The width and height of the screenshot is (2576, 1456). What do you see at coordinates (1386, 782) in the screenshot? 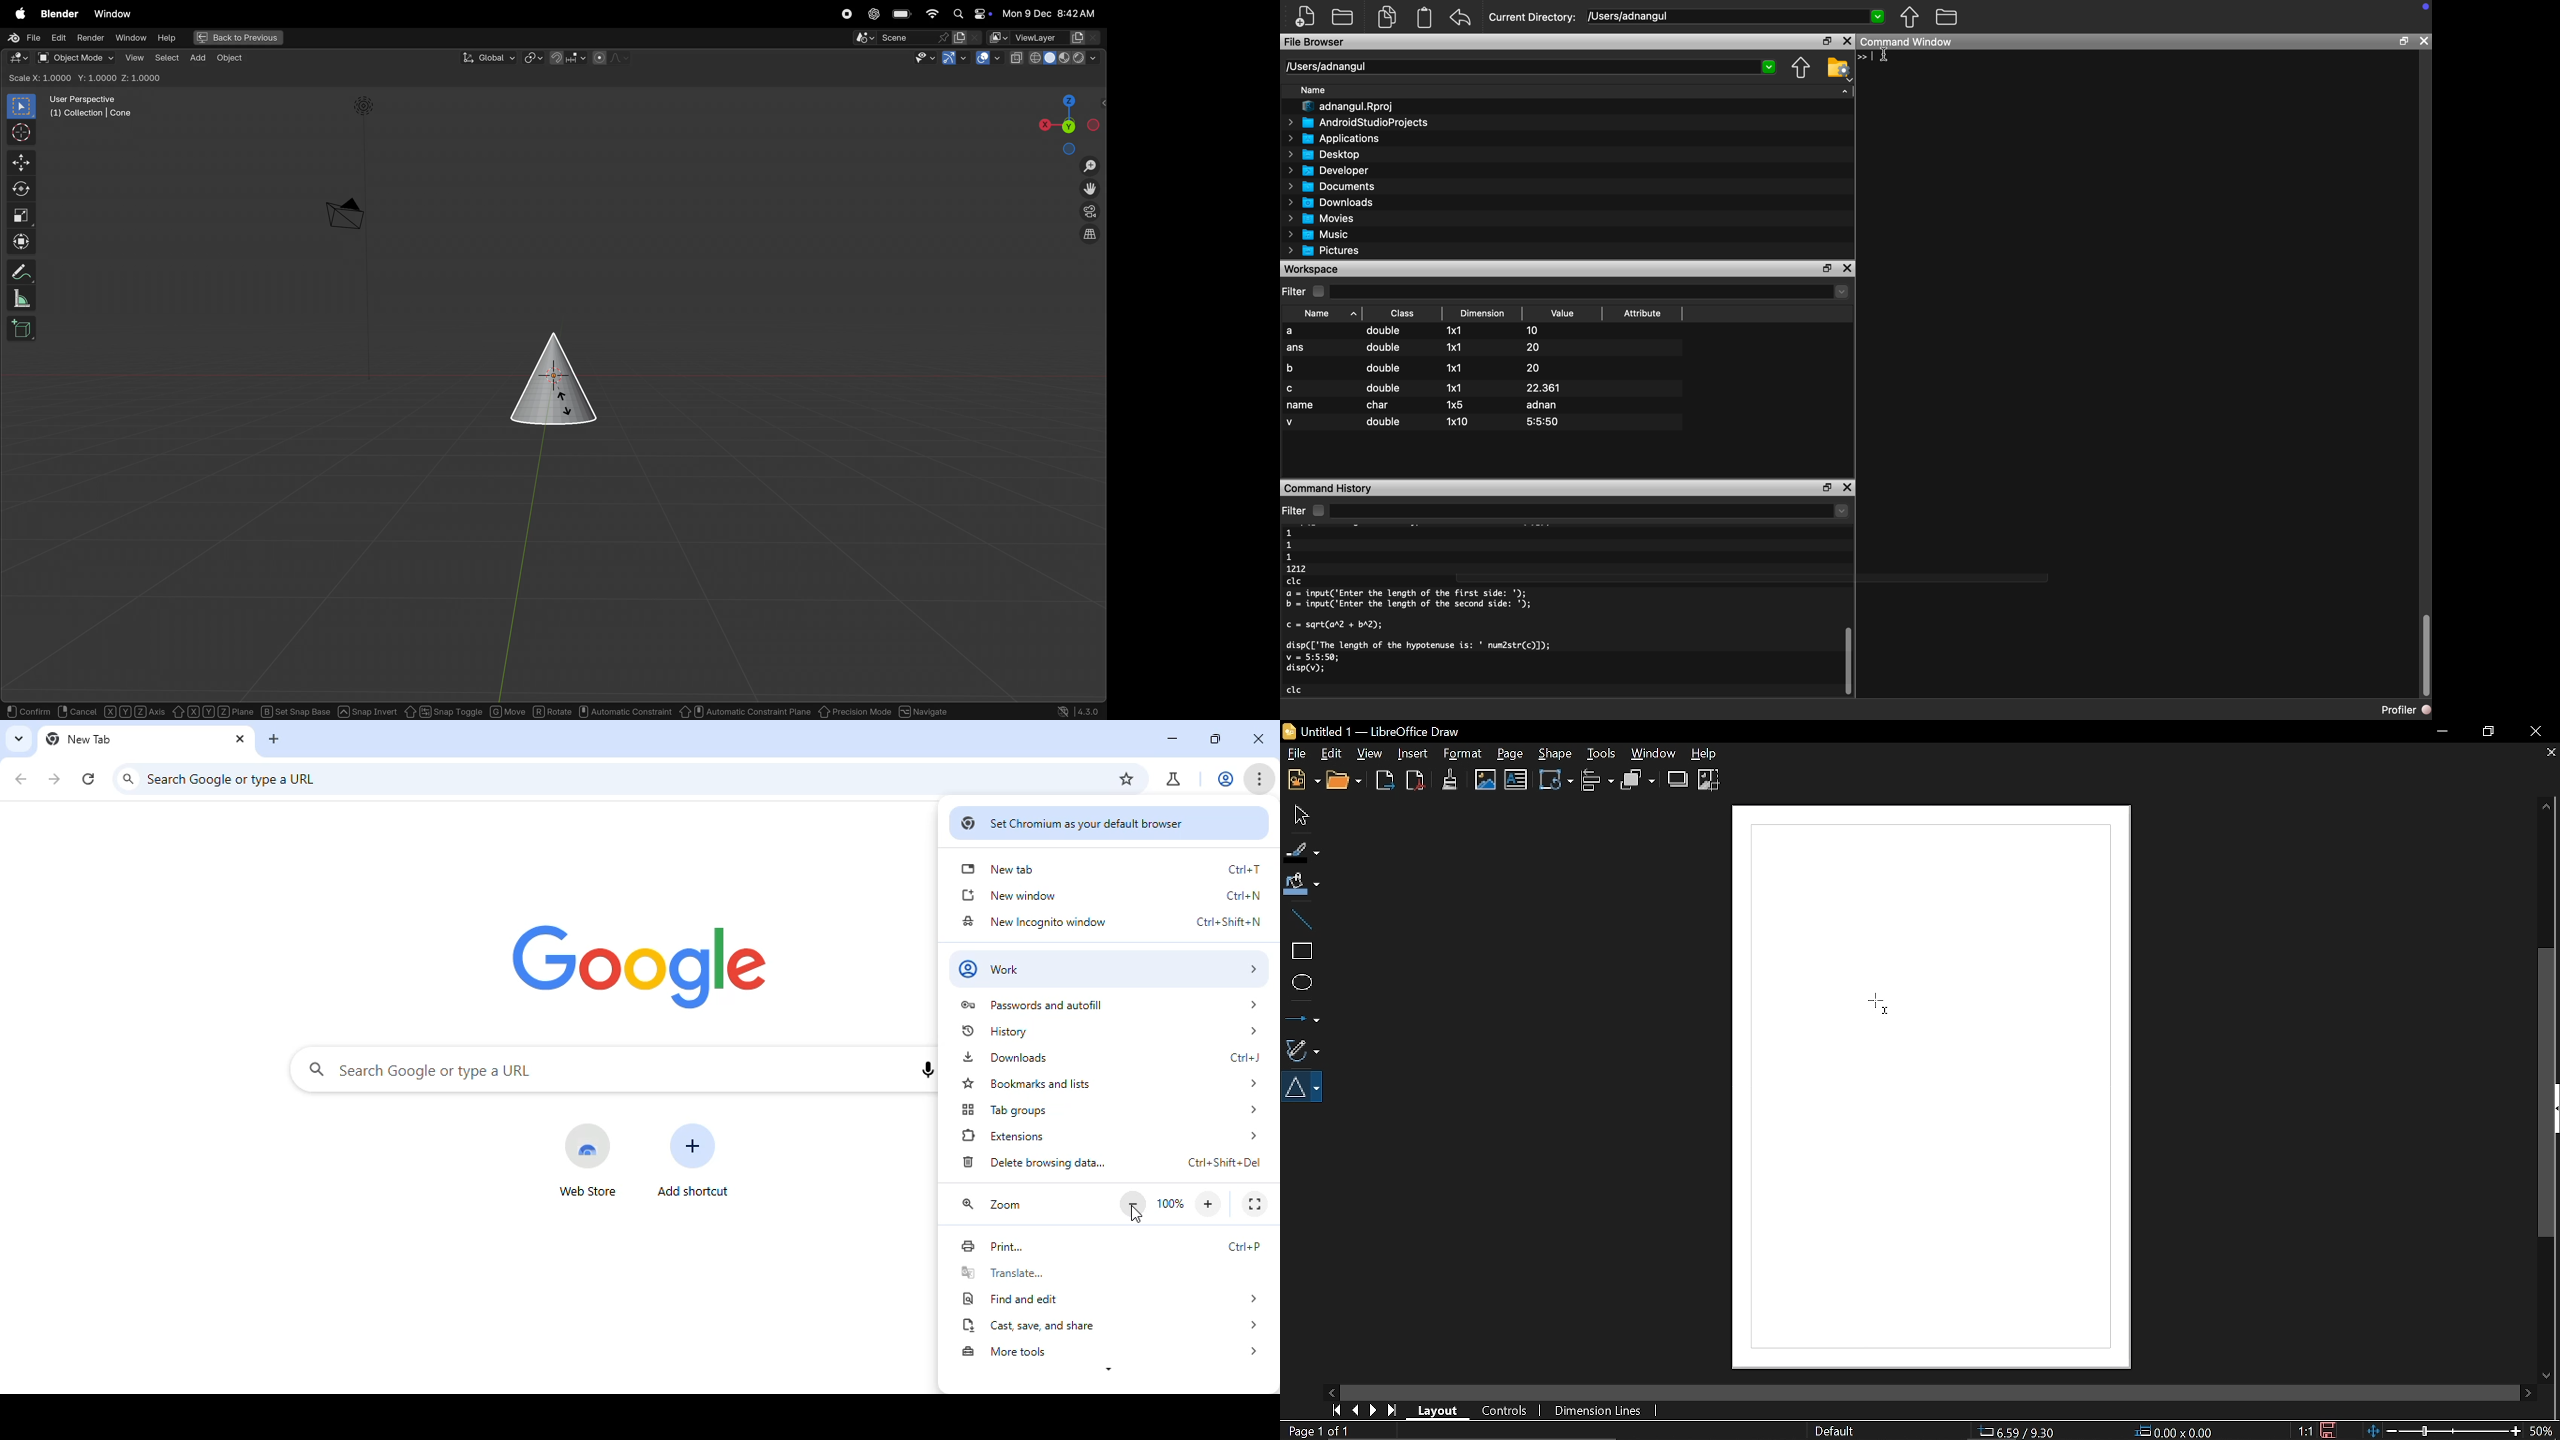
I see `Export` at bounding box center [1386, 782].